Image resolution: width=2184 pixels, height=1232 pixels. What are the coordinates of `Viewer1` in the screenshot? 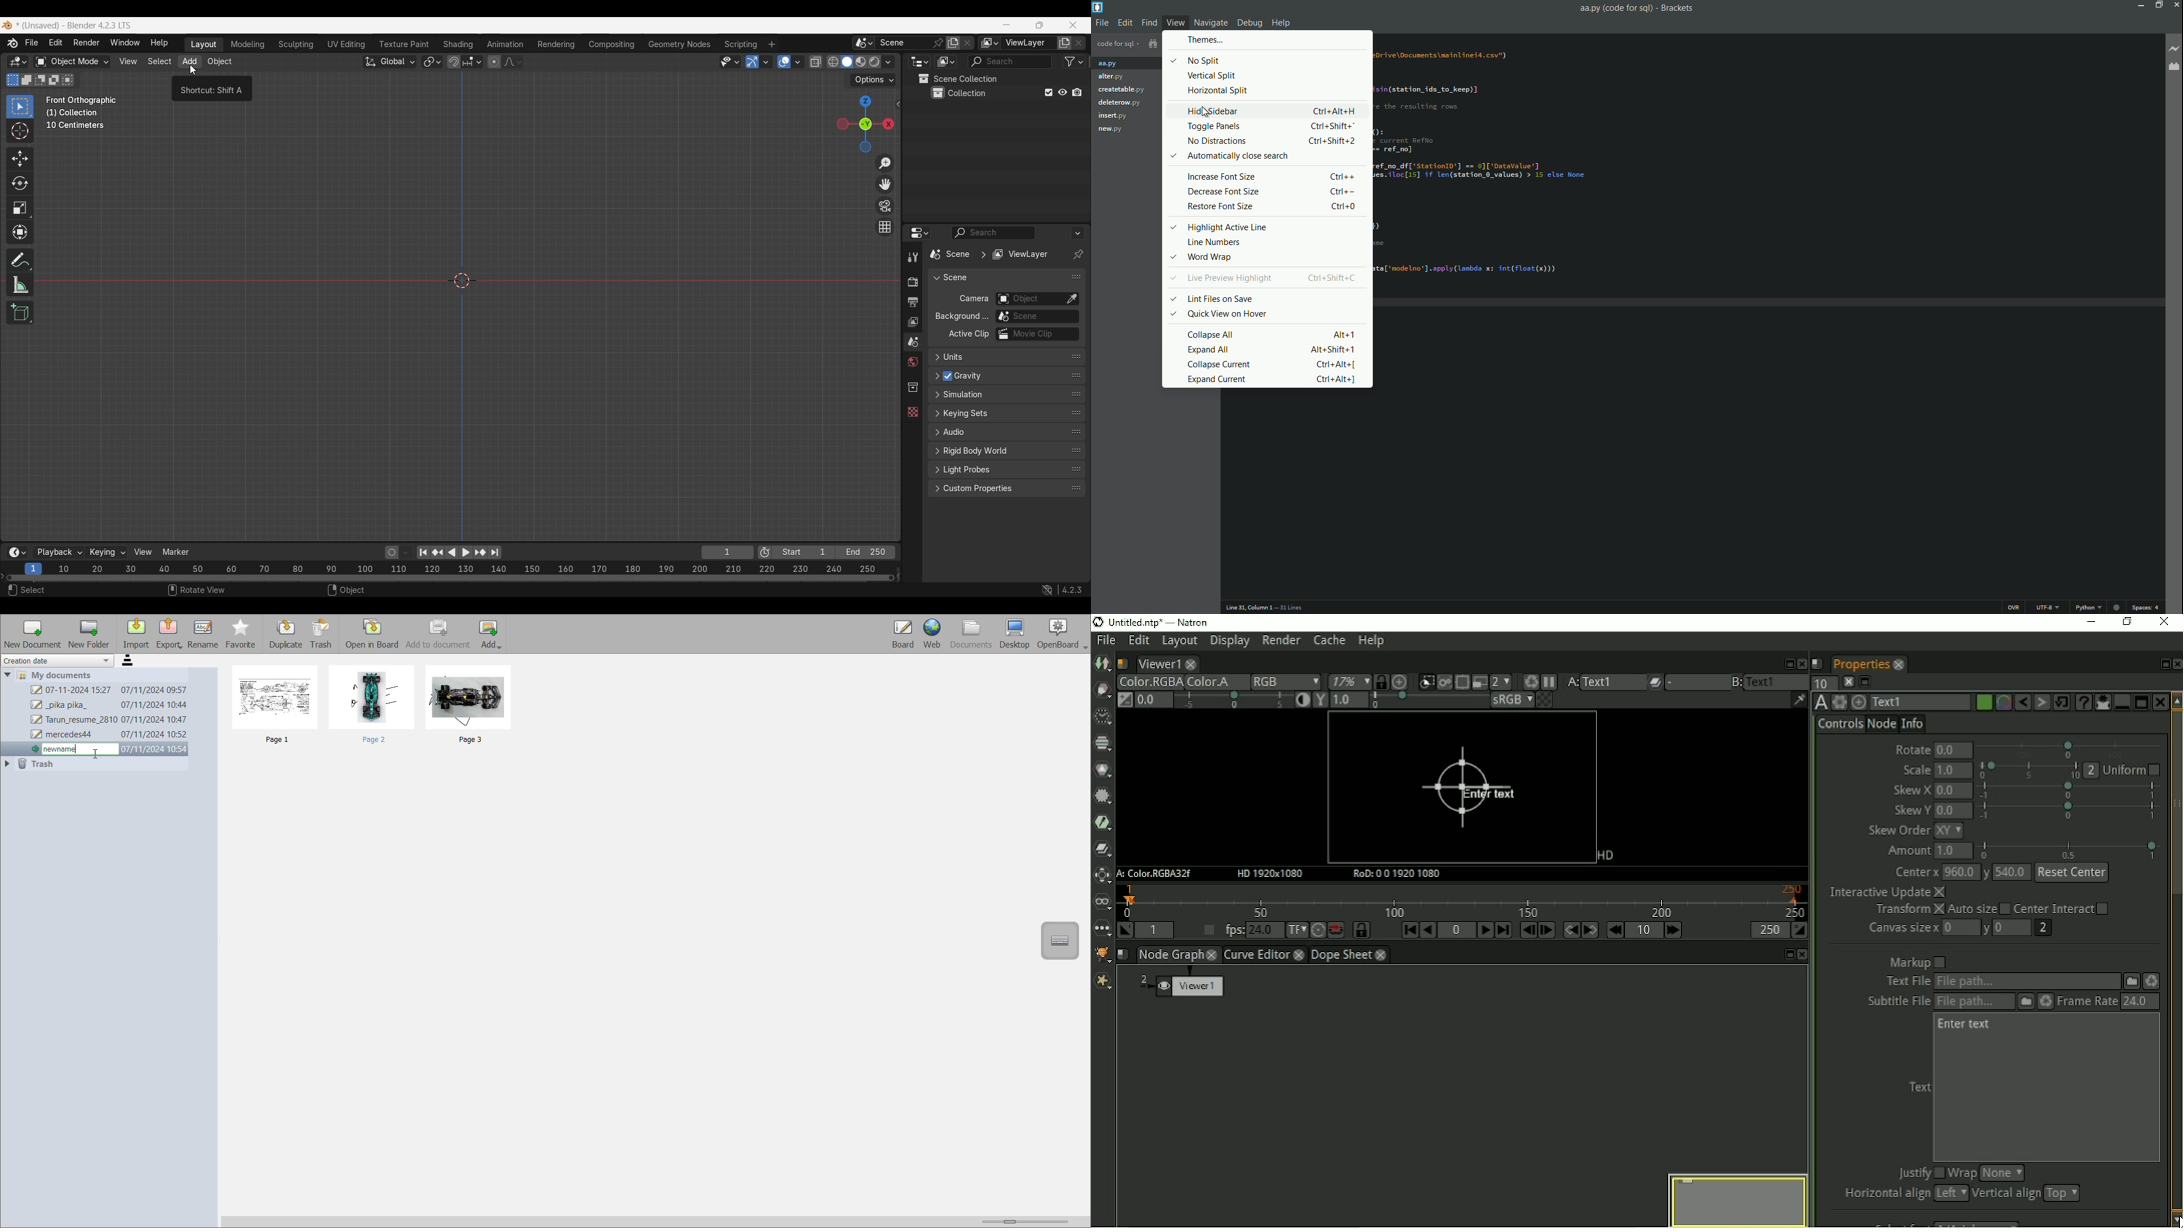 It's located at (1157, 664).